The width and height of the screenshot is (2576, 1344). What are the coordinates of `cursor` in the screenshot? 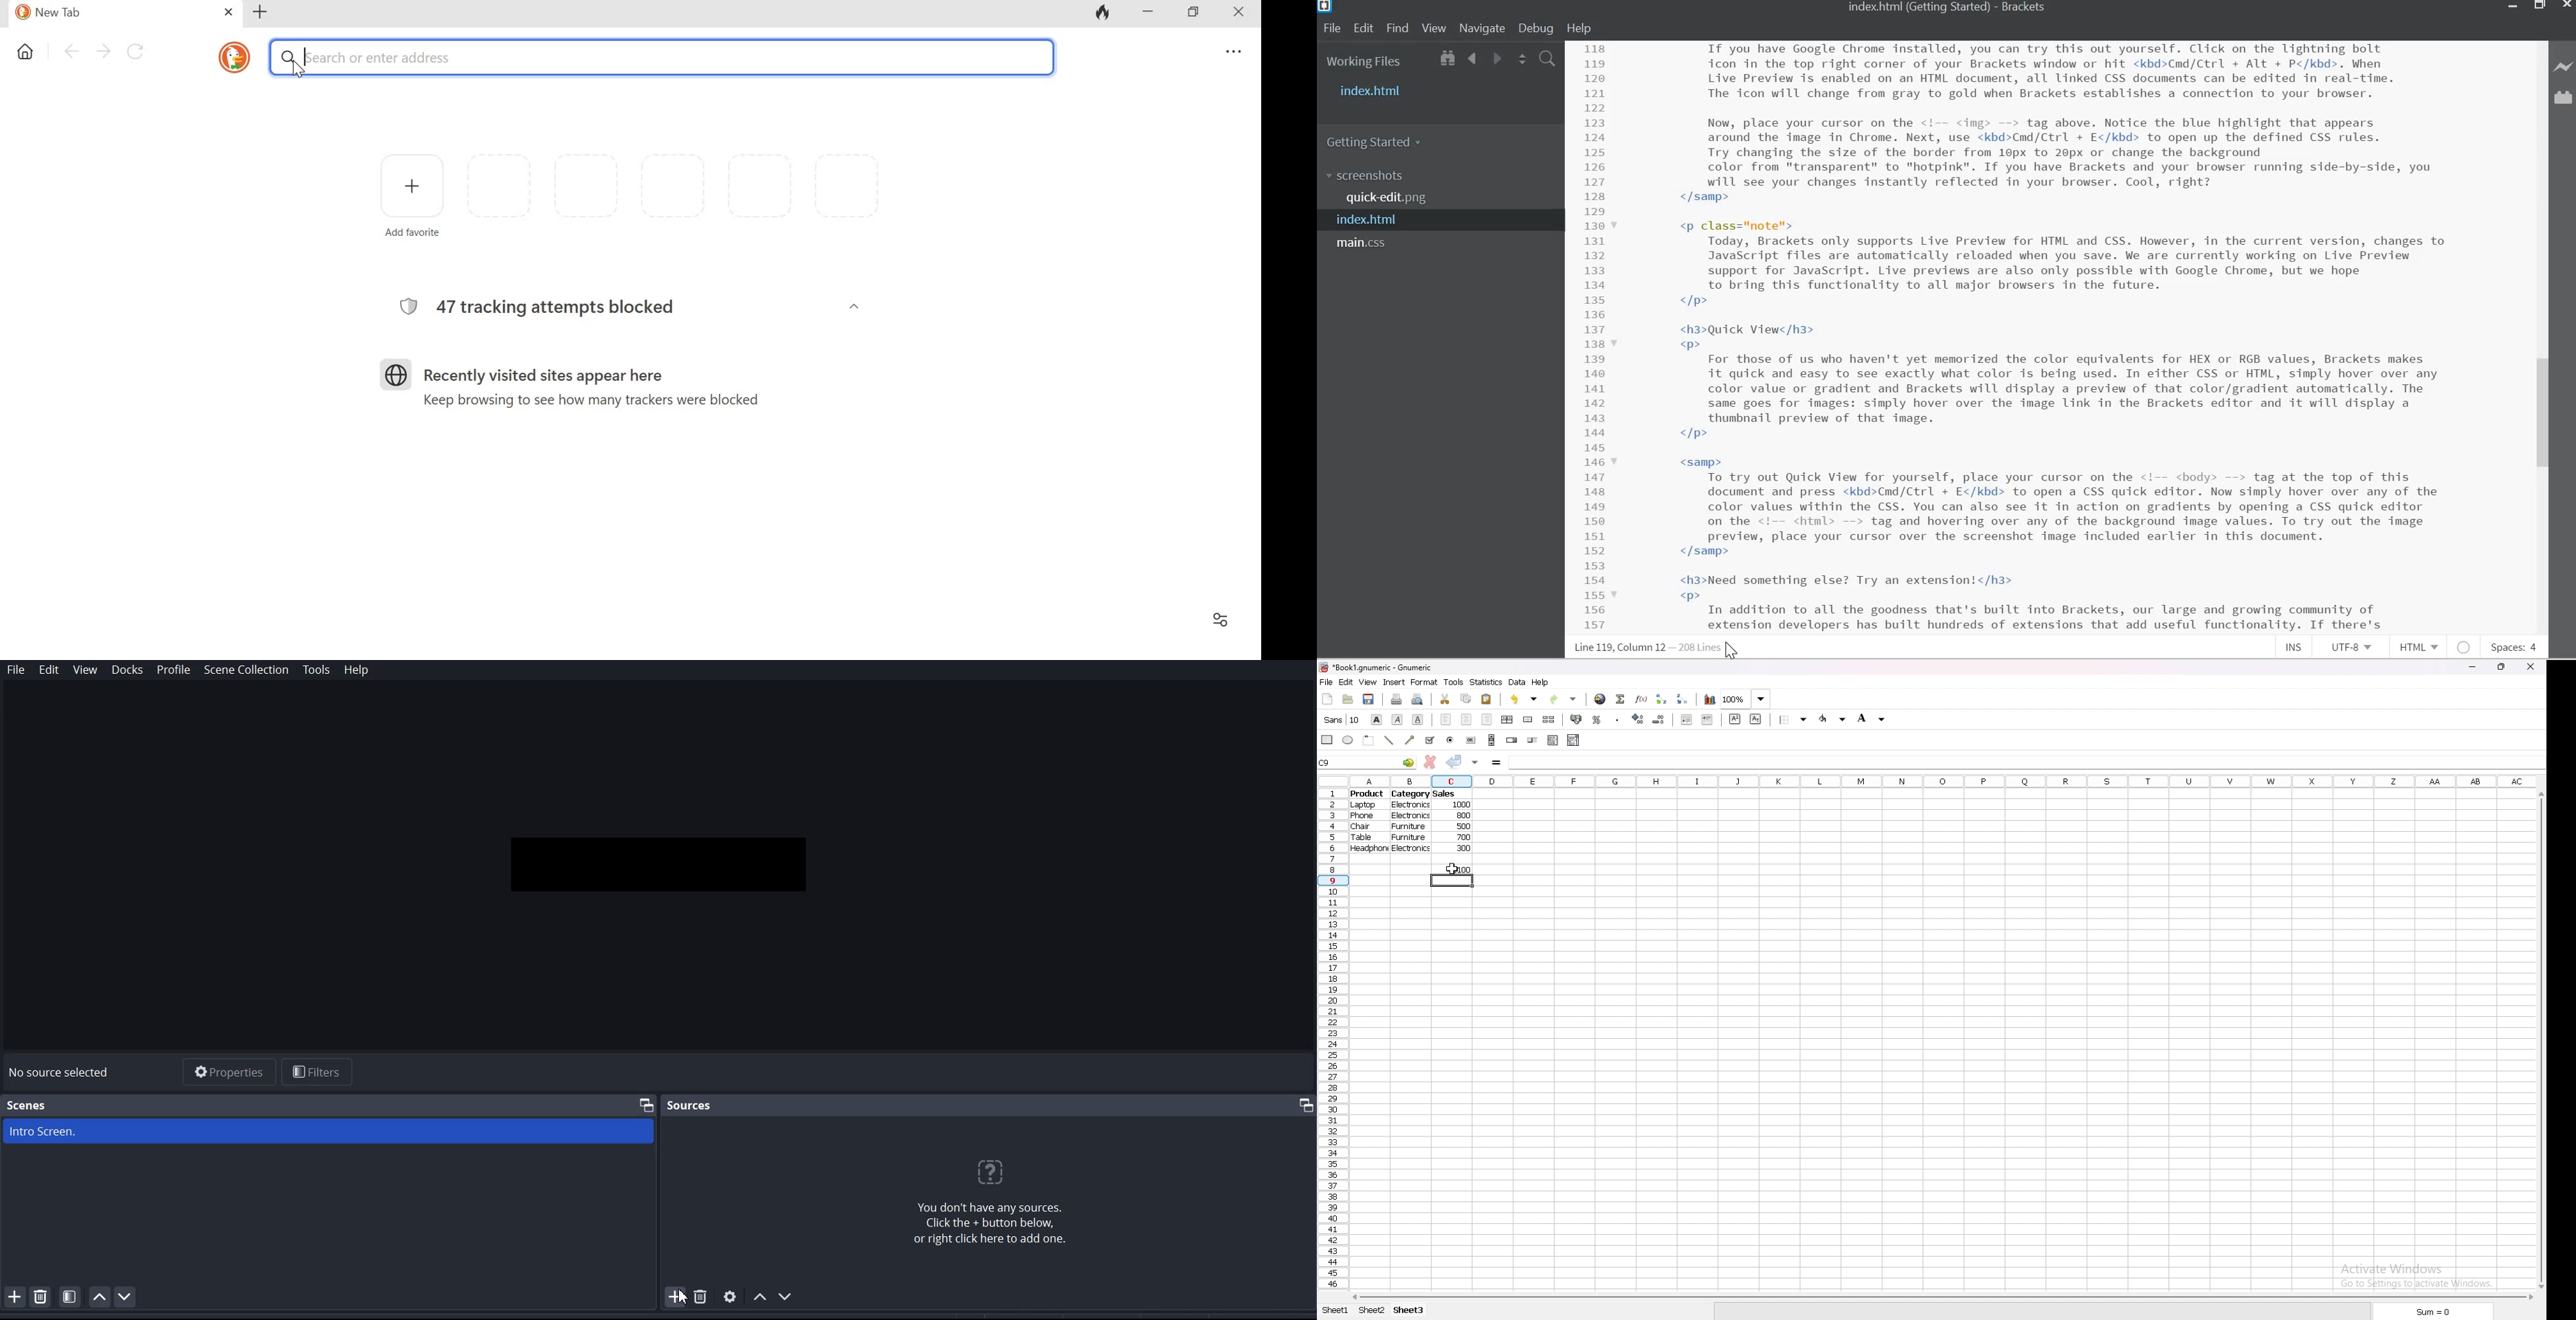 It's located at (304, 70).